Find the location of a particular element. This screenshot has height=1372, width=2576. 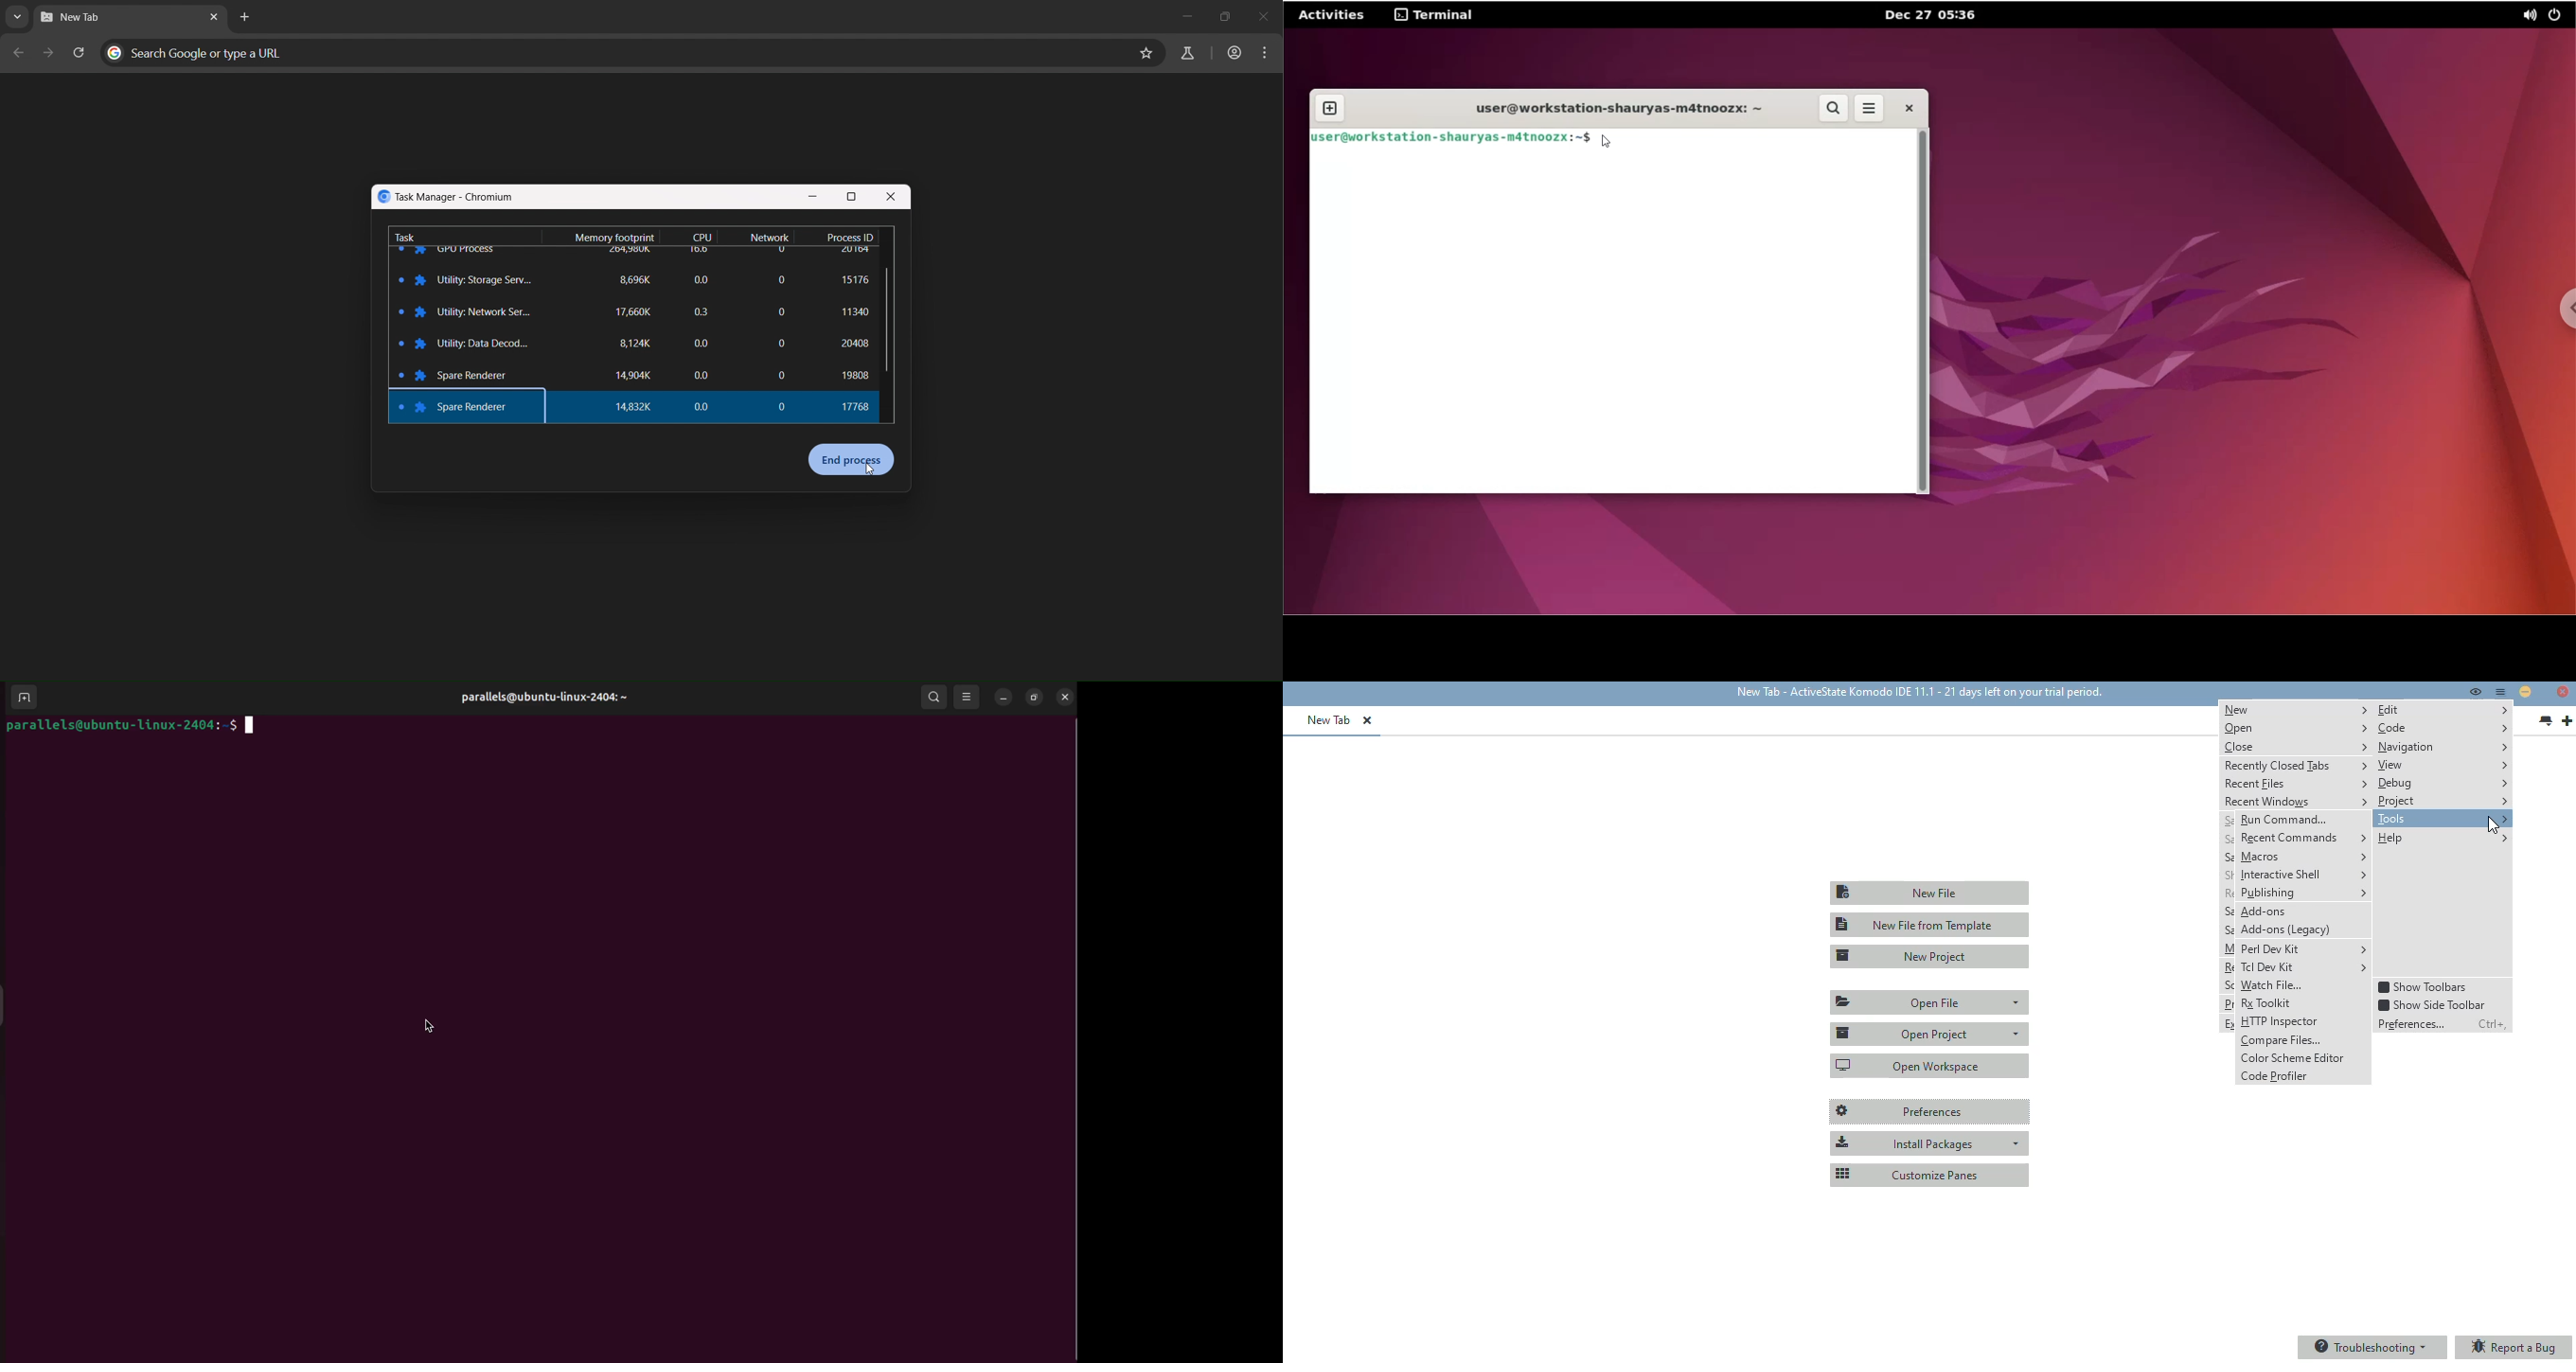

new project is located at coordinates (1931, 956).